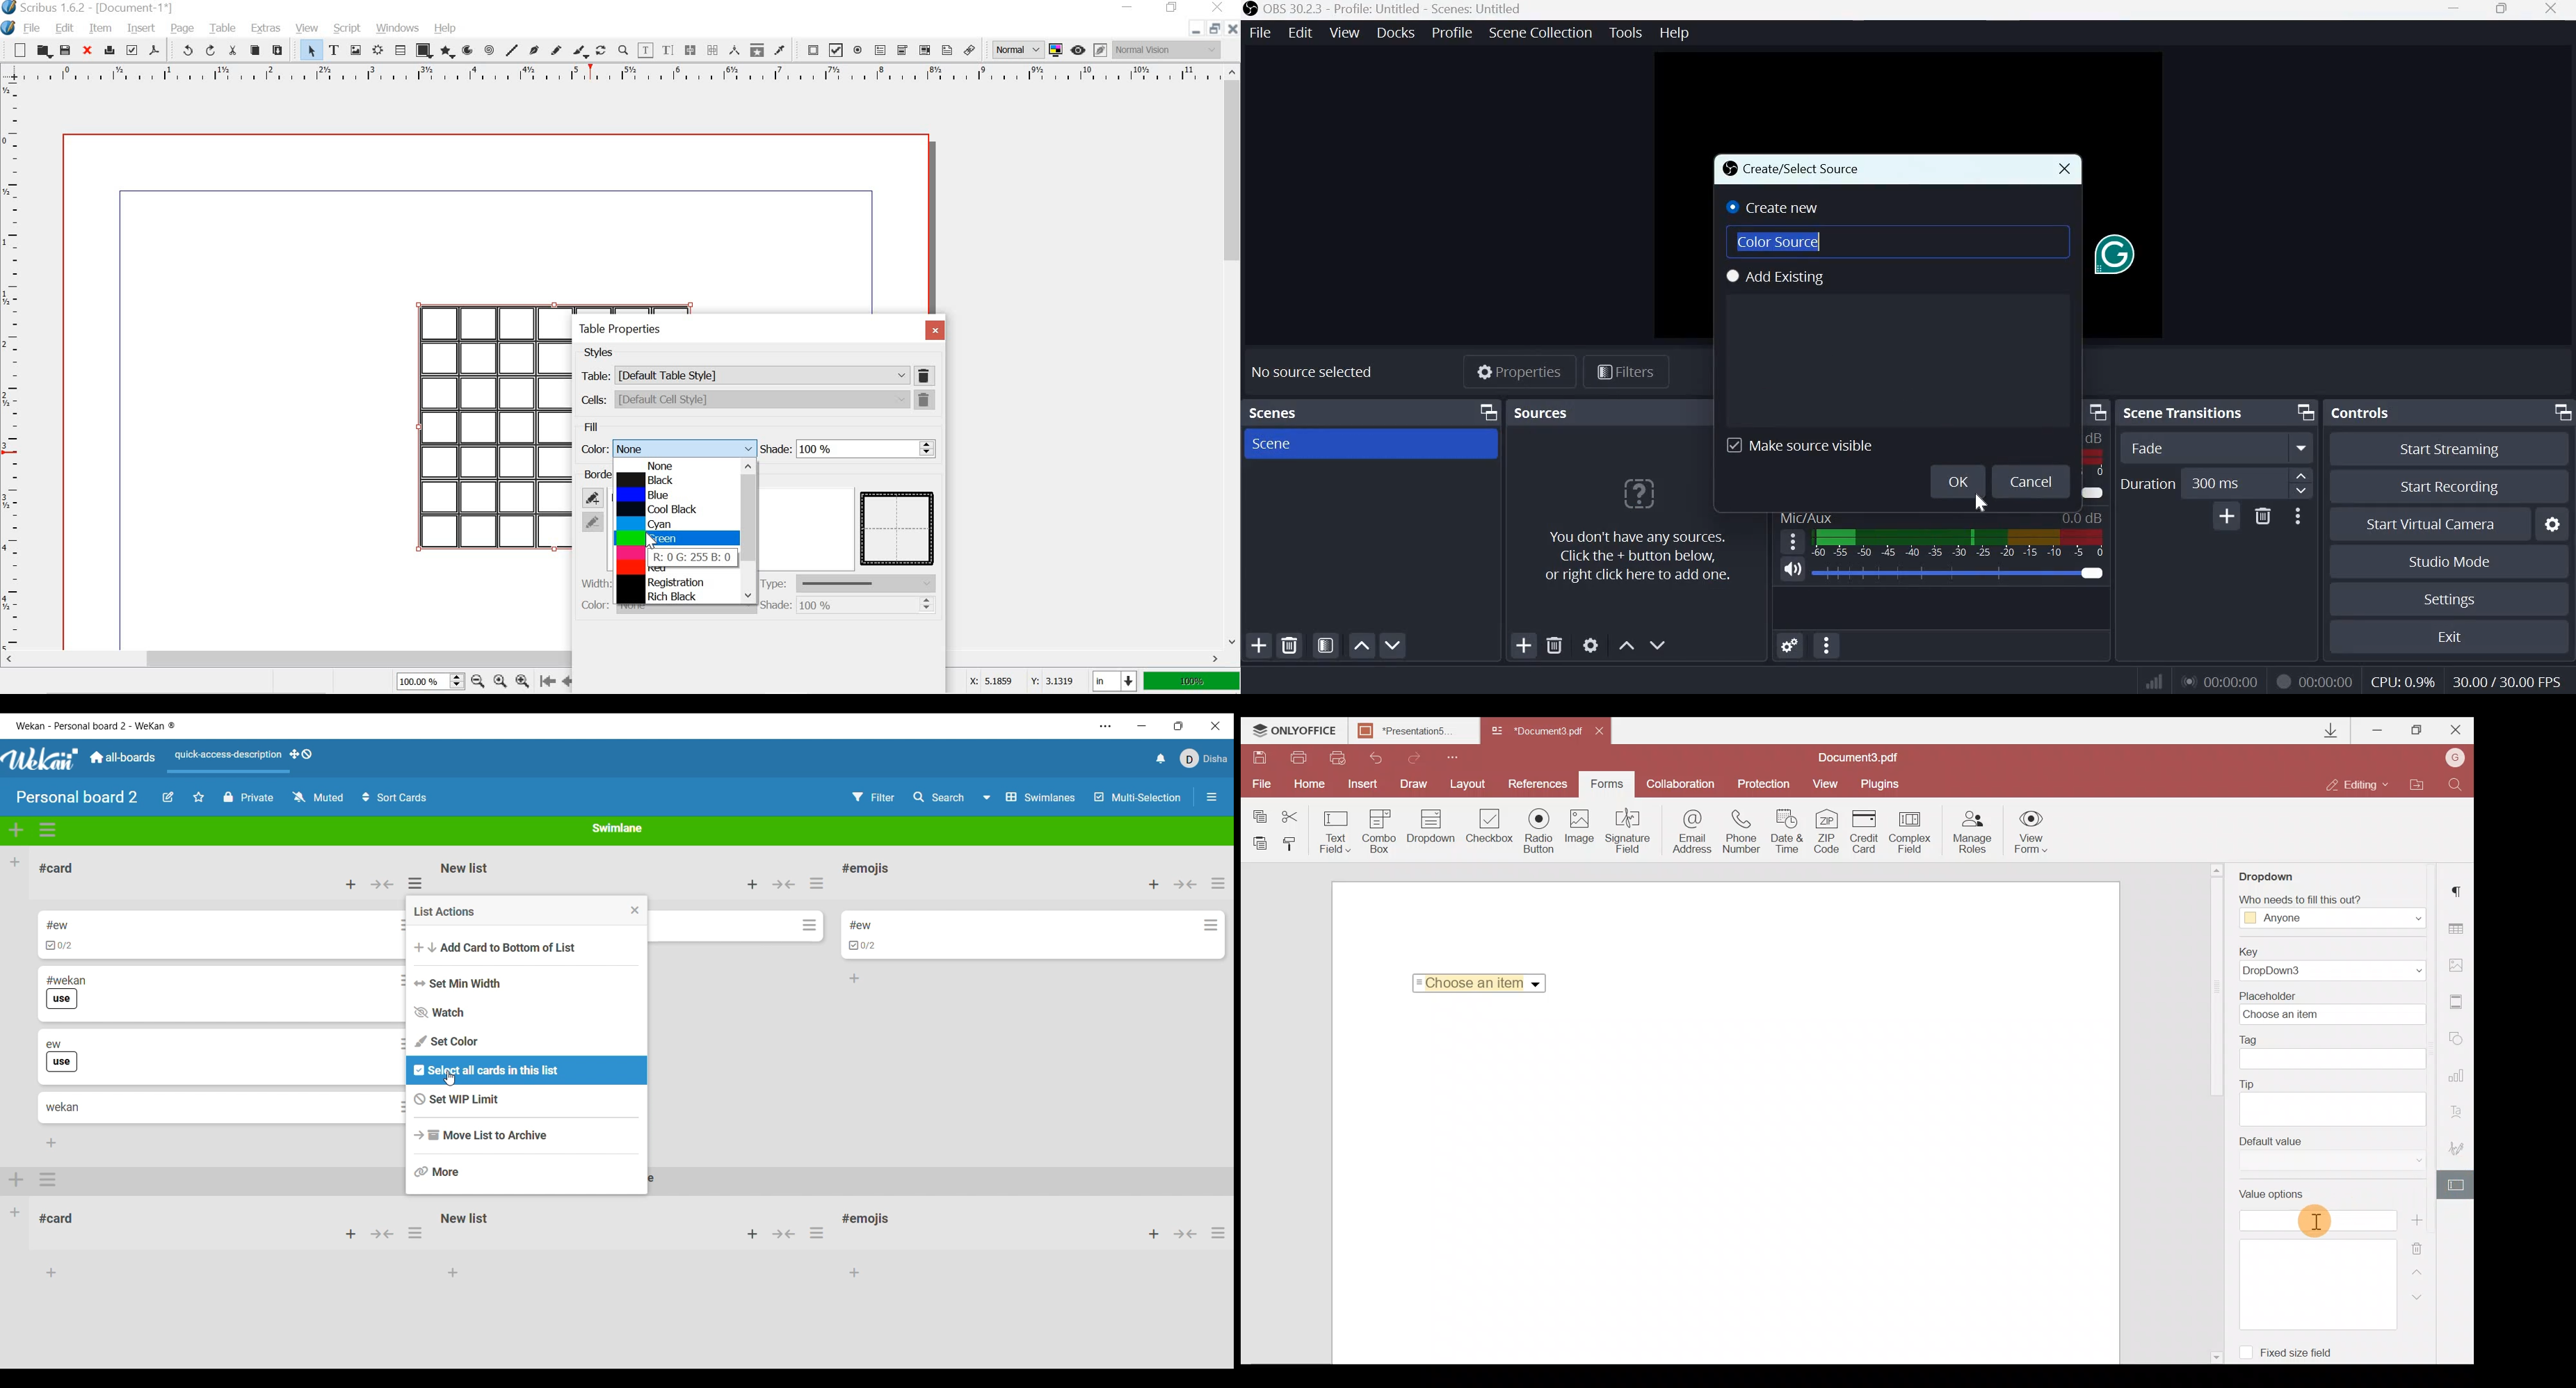 This screenshot has height=1400, width=2576. Describe the element at coordinates (140, 26) in the screenshot. I see `insert` at that location.